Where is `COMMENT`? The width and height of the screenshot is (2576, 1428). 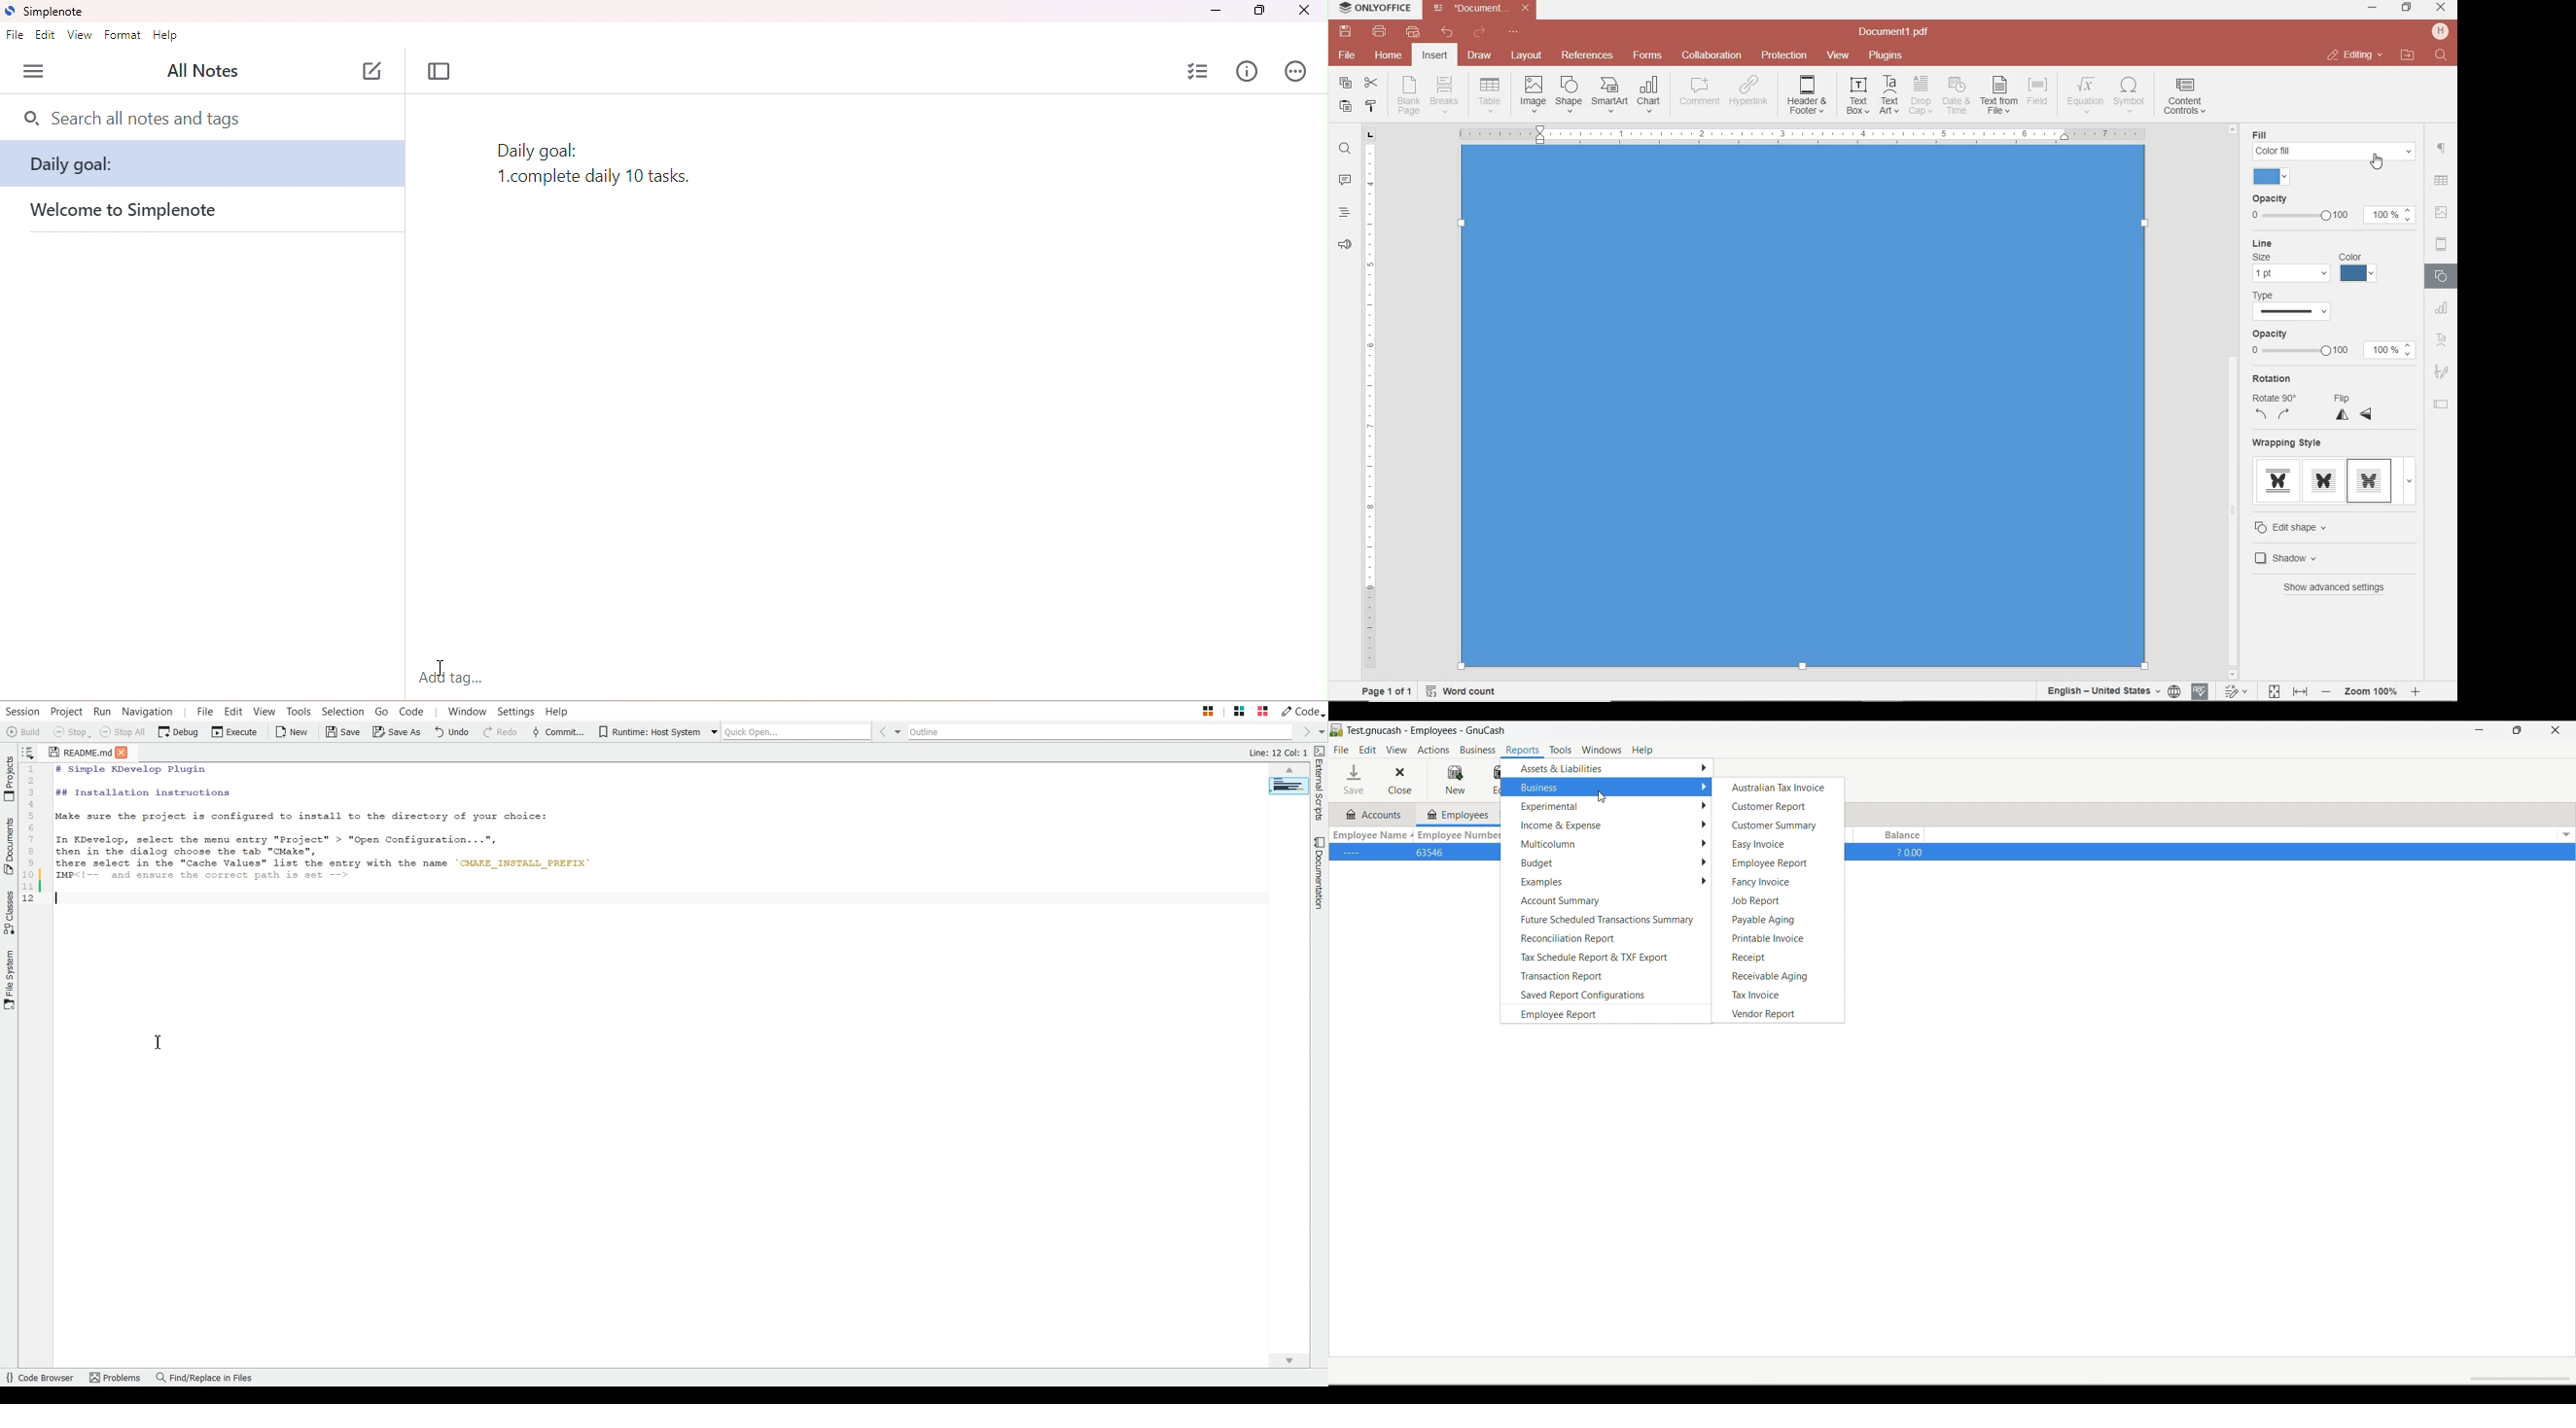
COMMENT is located at coordinates (1701, 91).